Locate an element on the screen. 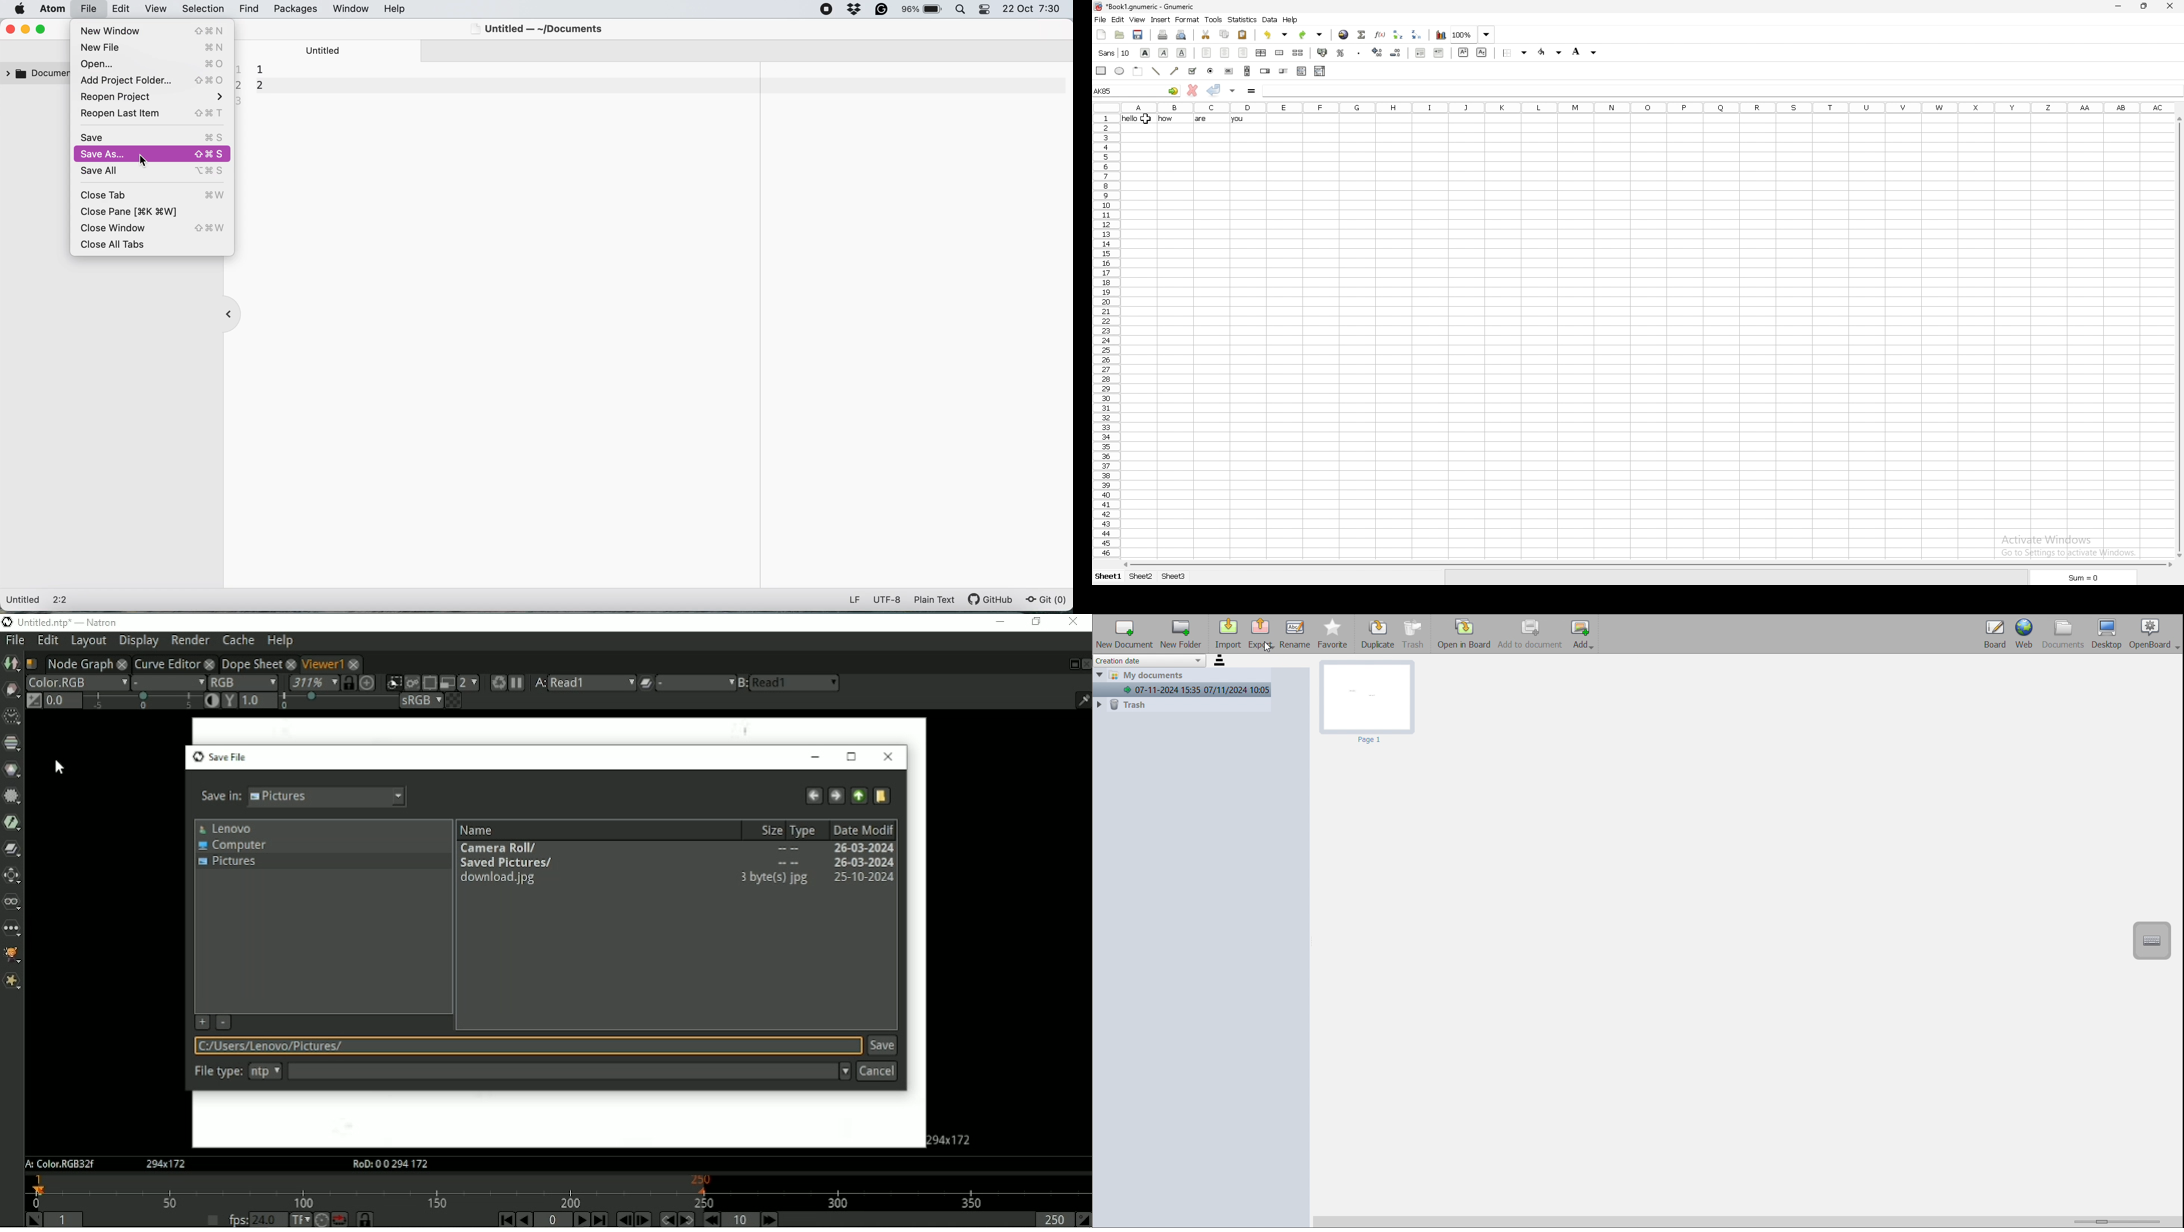  undo is located at coordinates (1277, 35).